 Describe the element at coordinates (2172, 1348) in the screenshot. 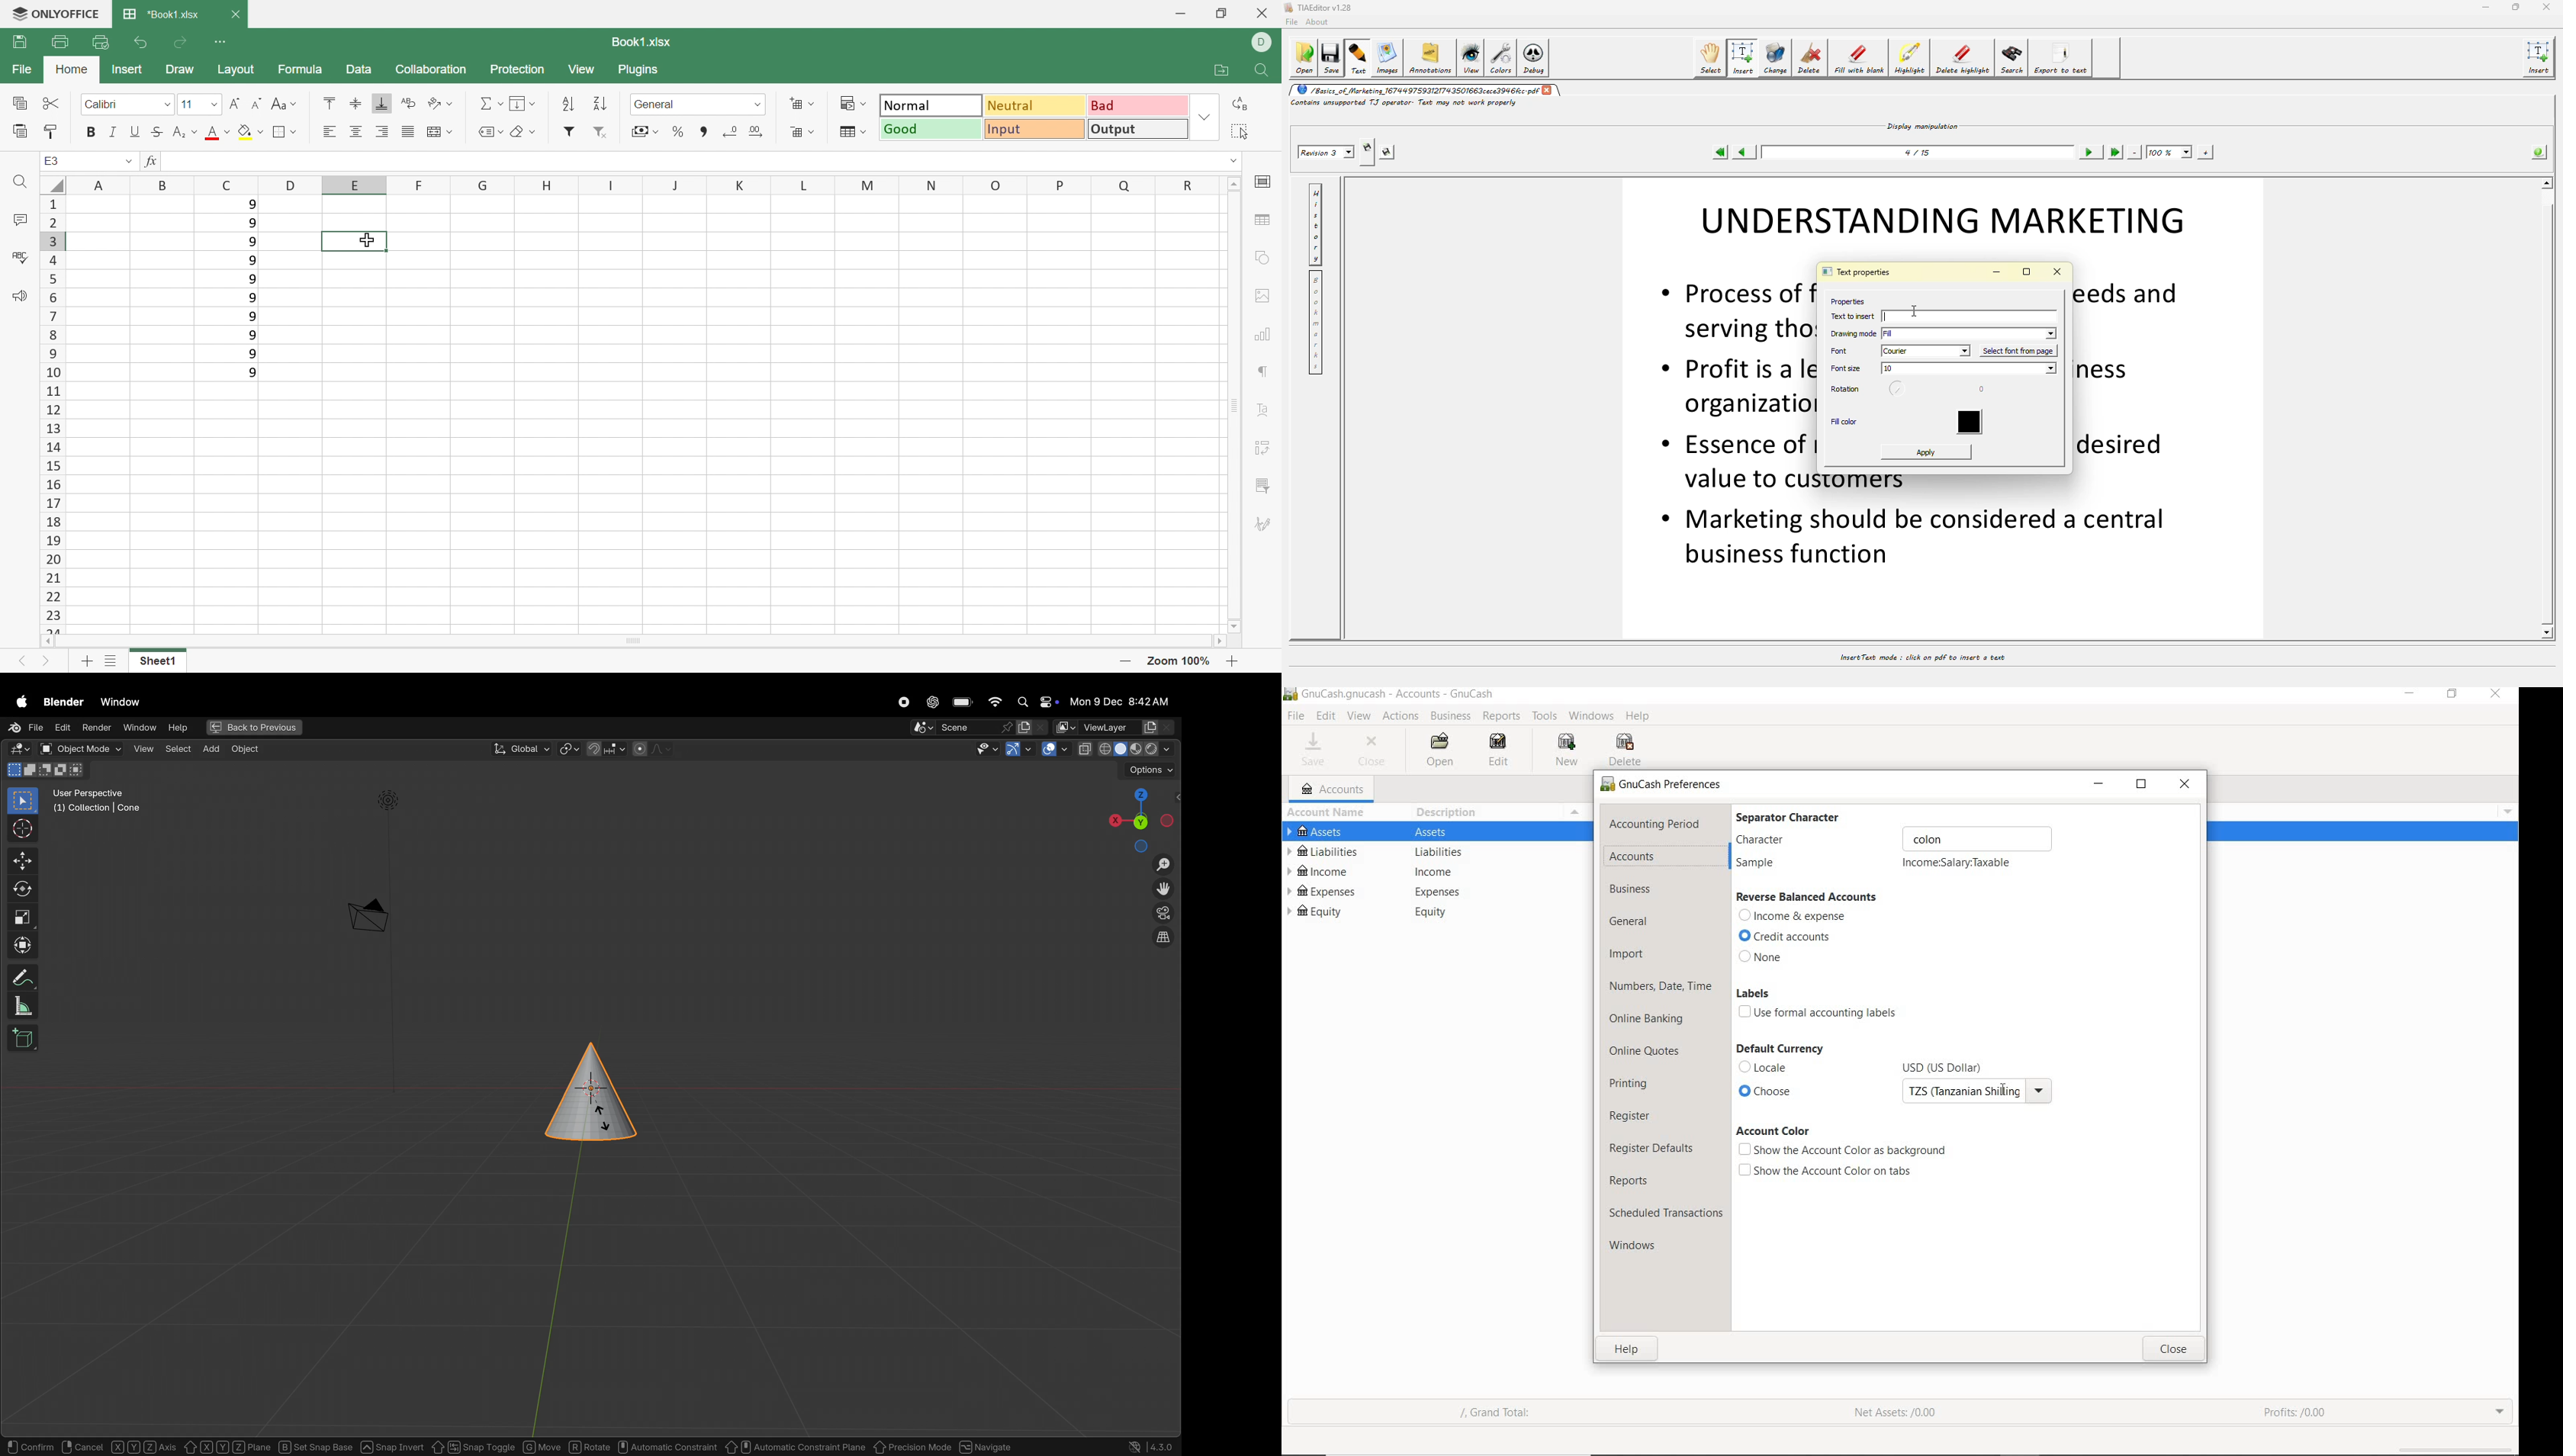

I see `close` at that location.